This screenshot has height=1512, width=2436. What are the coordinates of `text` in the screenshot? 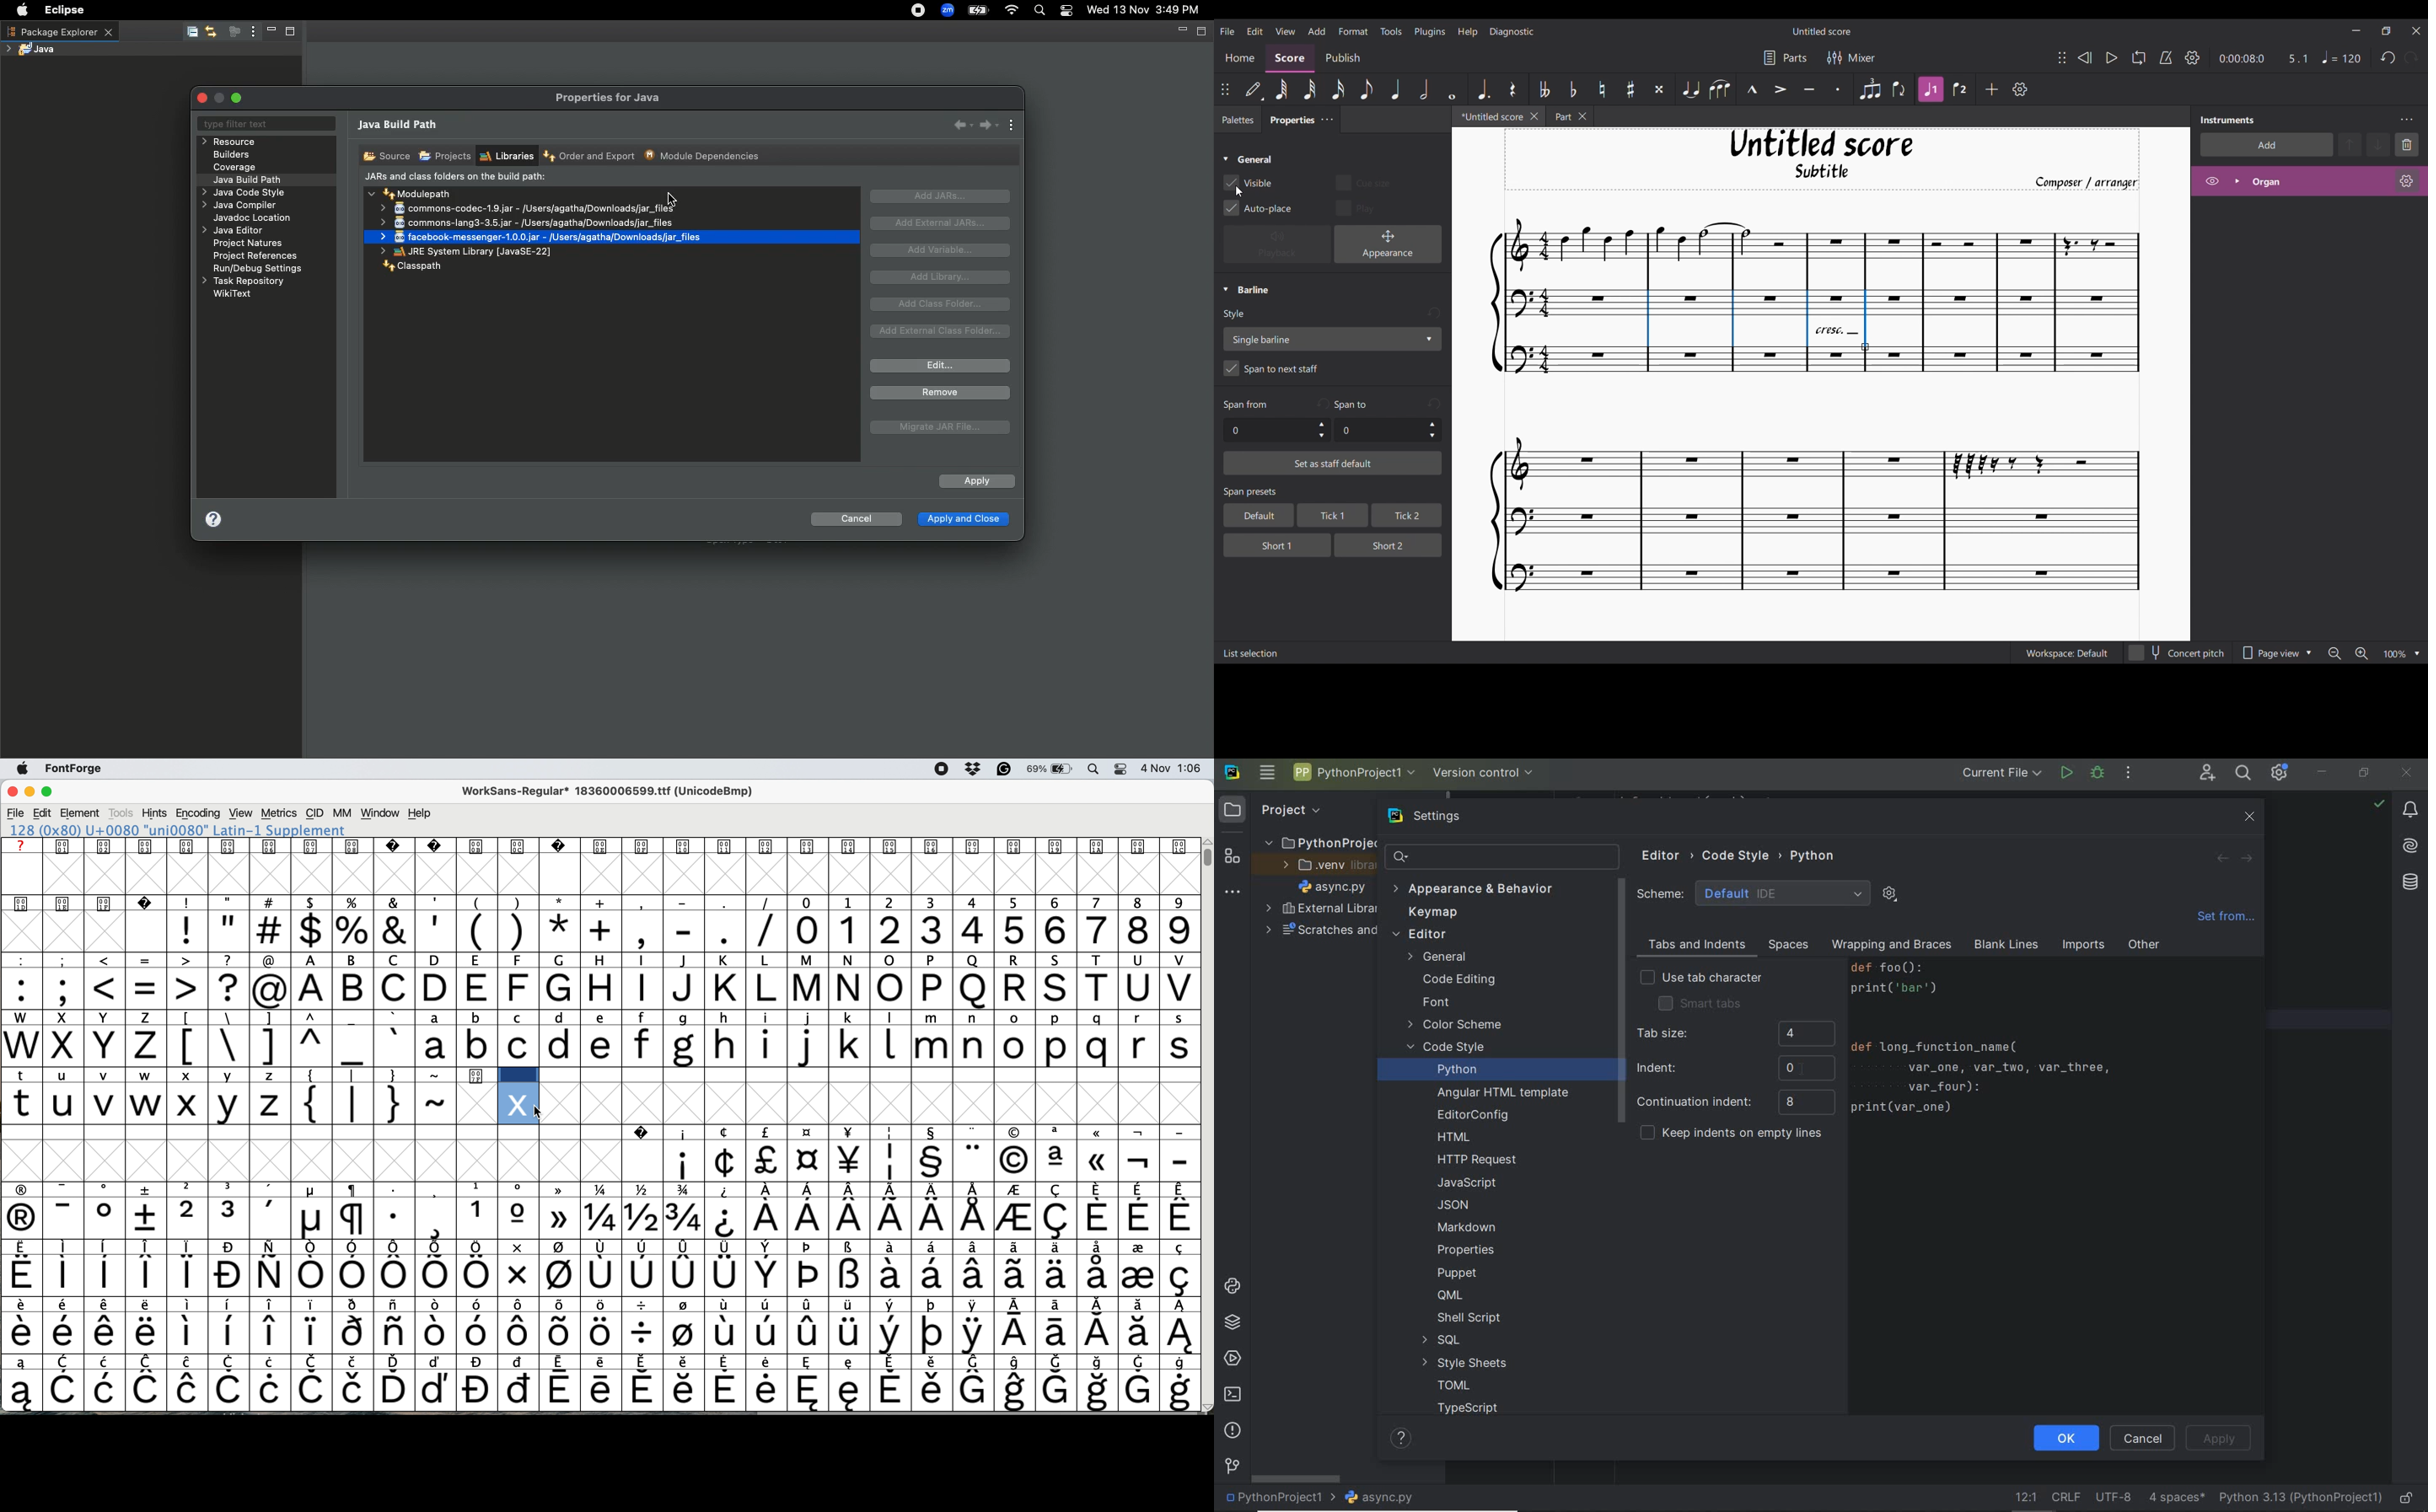 It's located at (597, 846).